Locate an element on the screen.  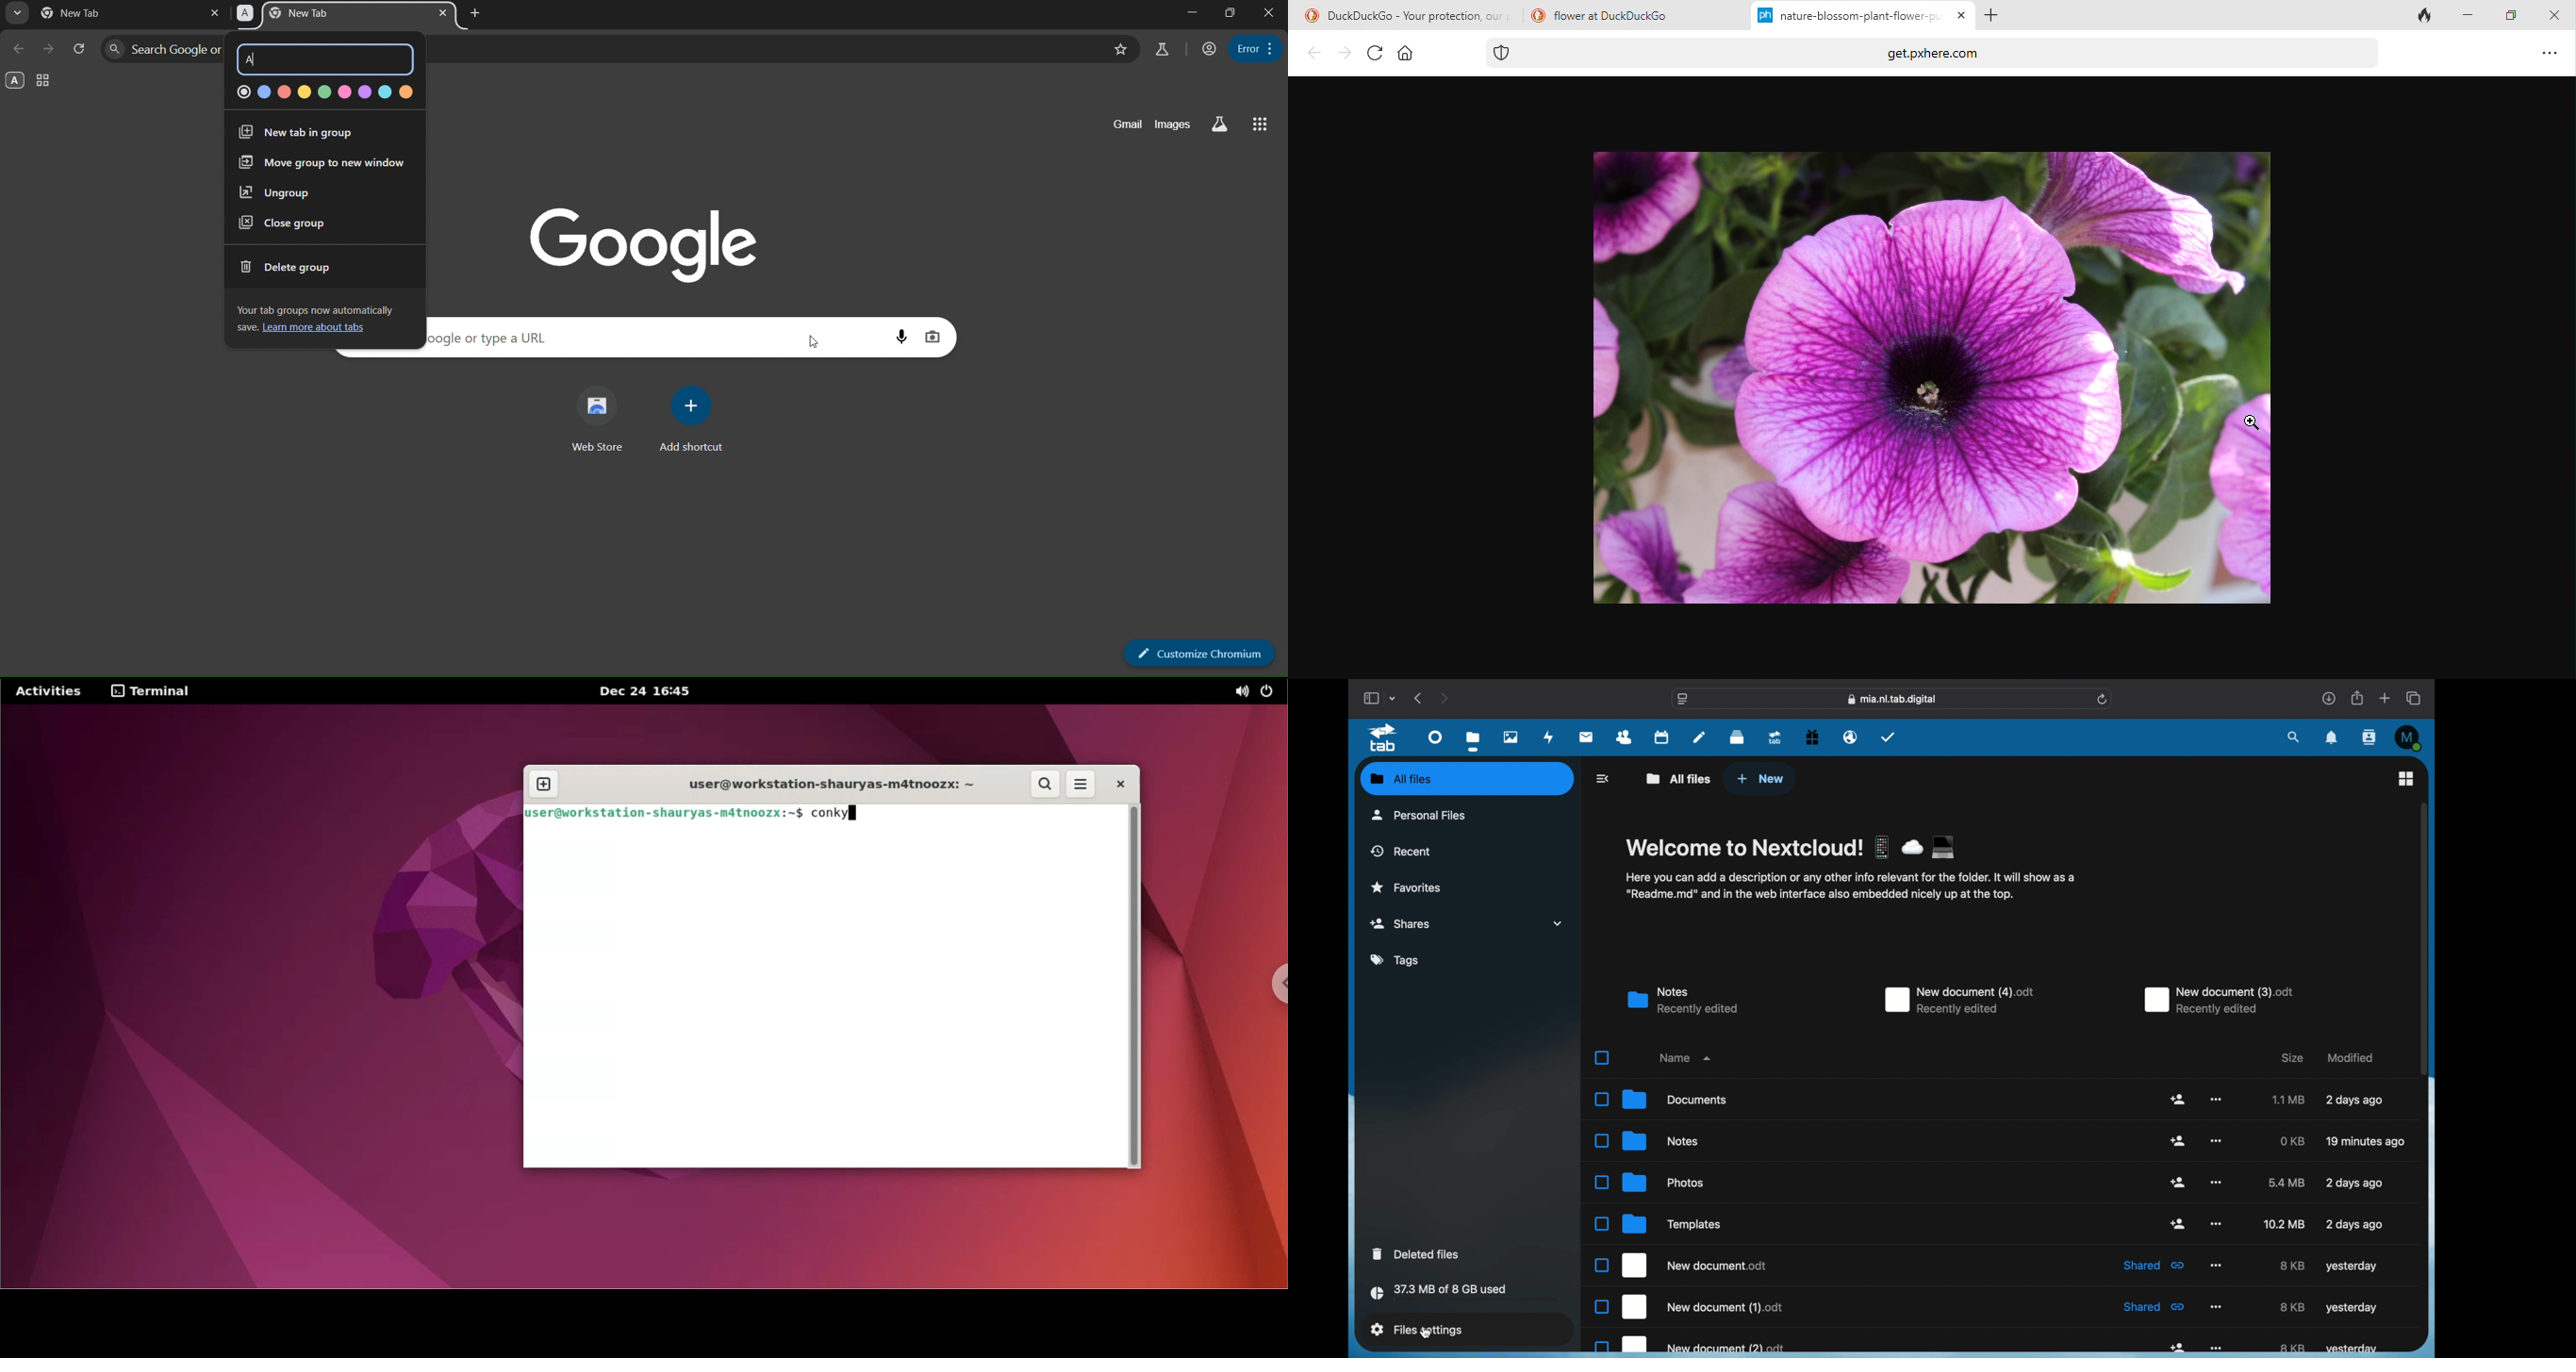
free trial is located at coordinates (1812, 737).